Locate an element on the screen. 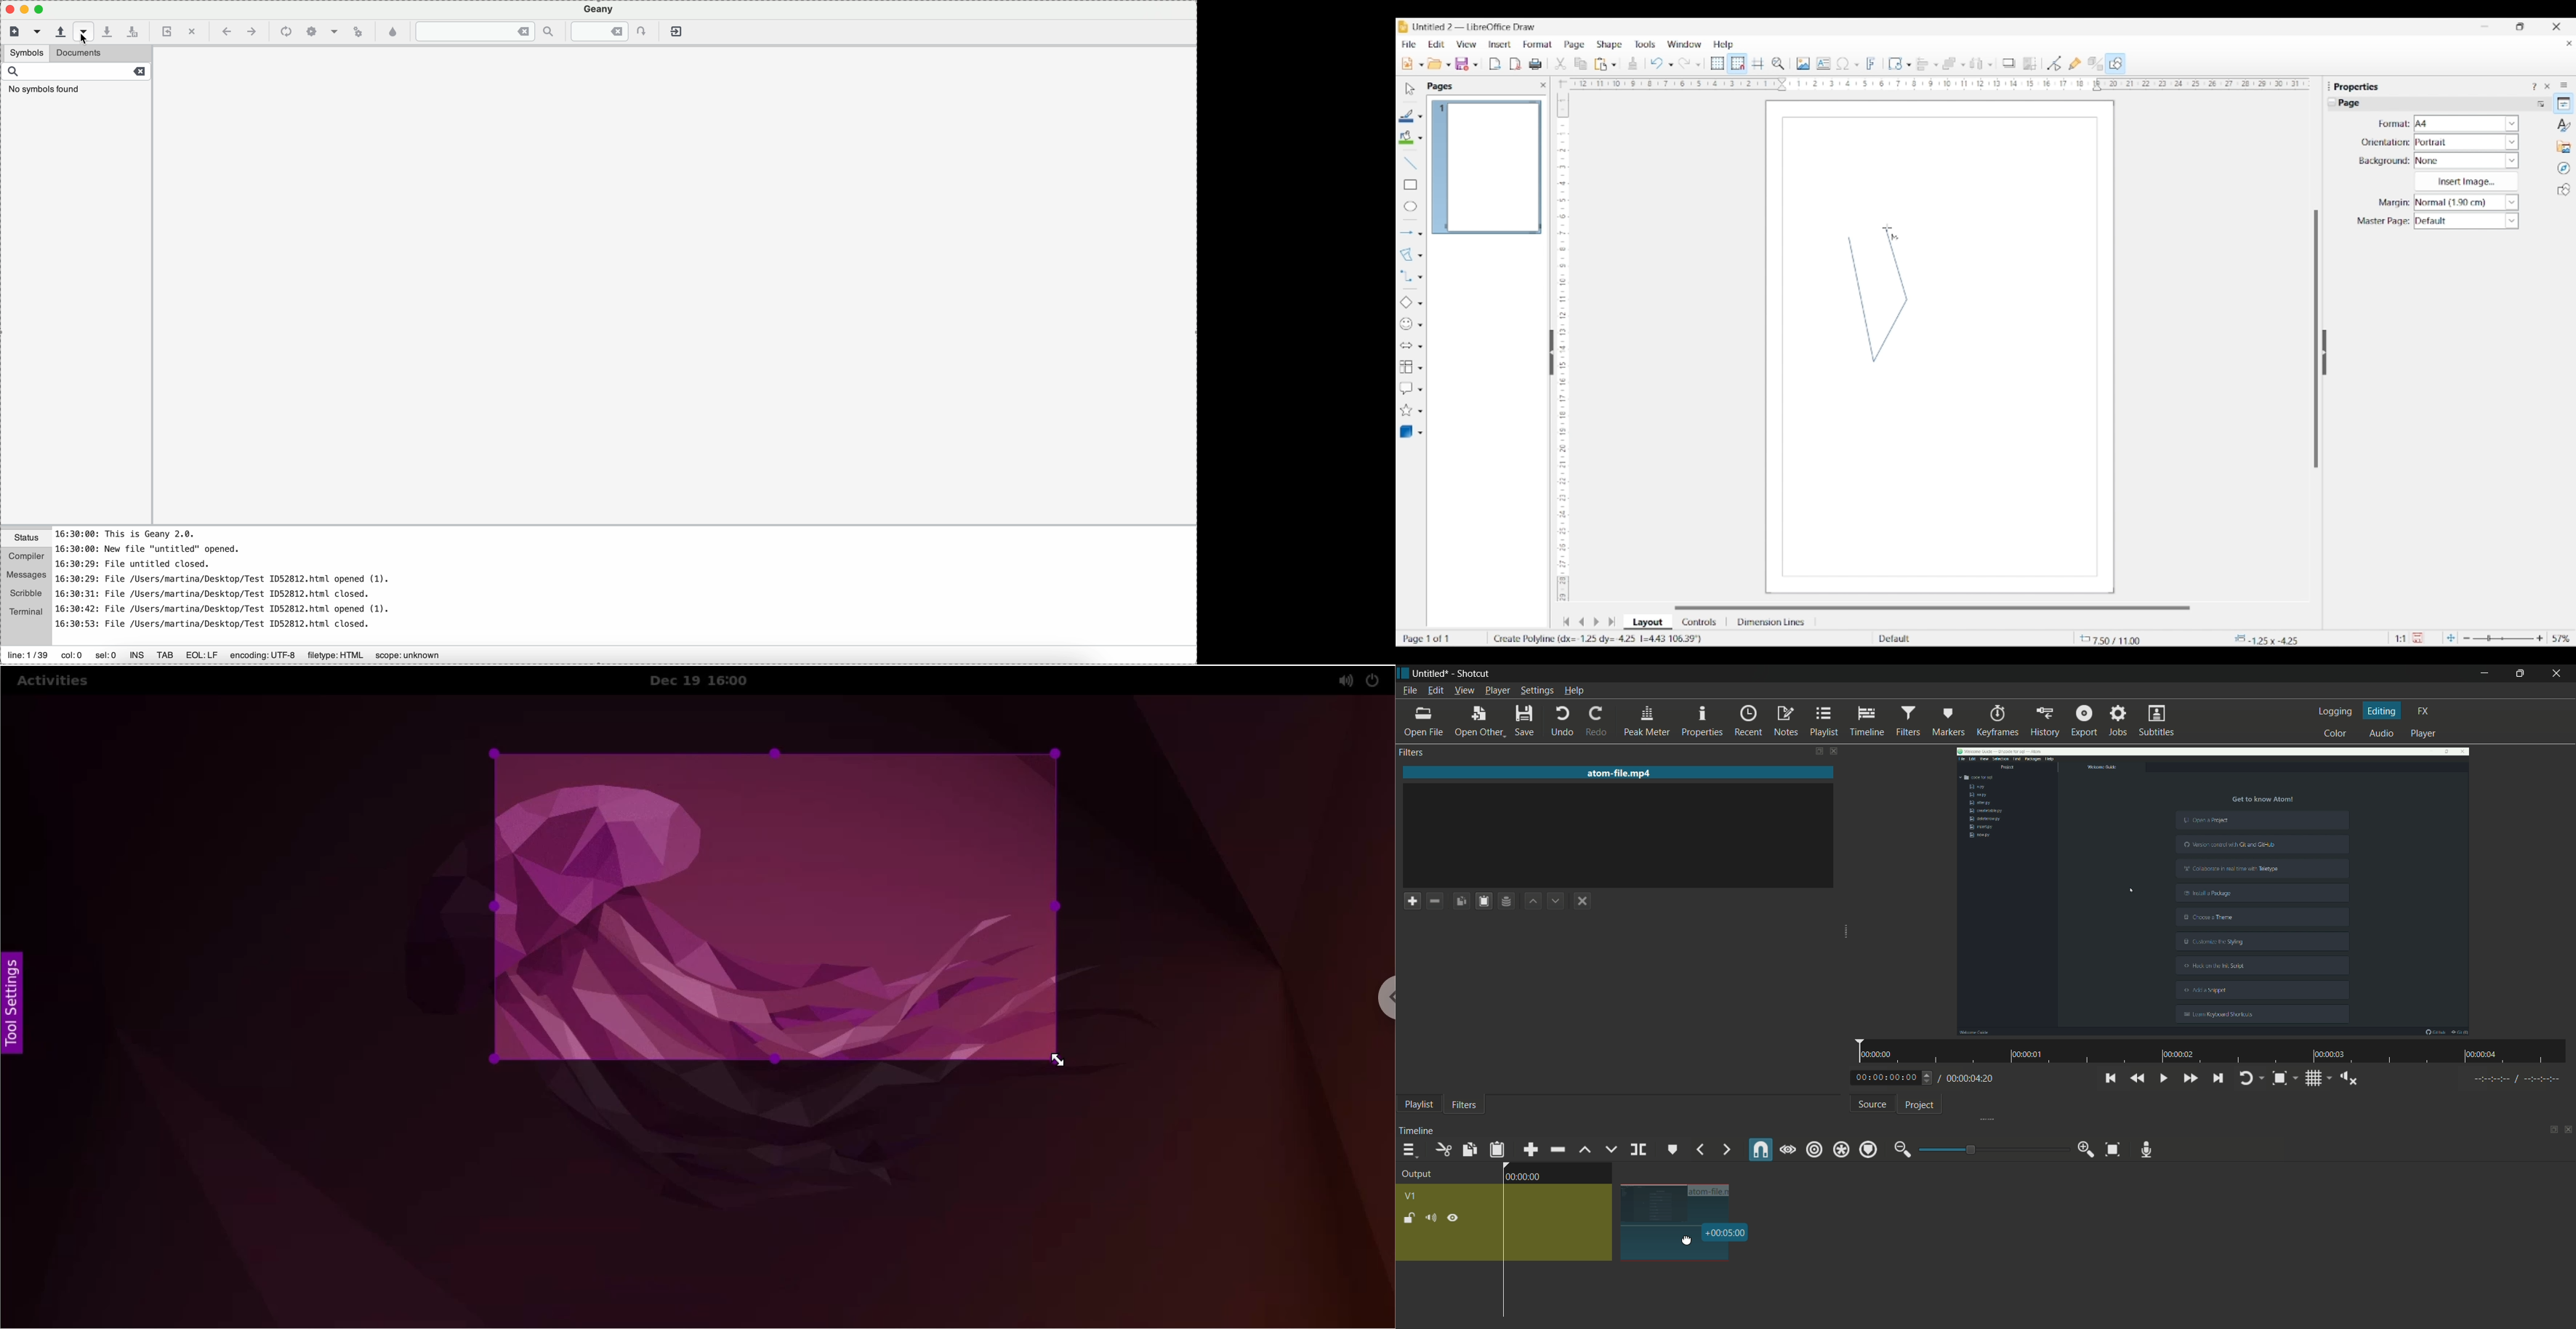 The width and height of the screenshot is (2576, 1344). Insert fontwork text is located at coordinates (1872, 63).